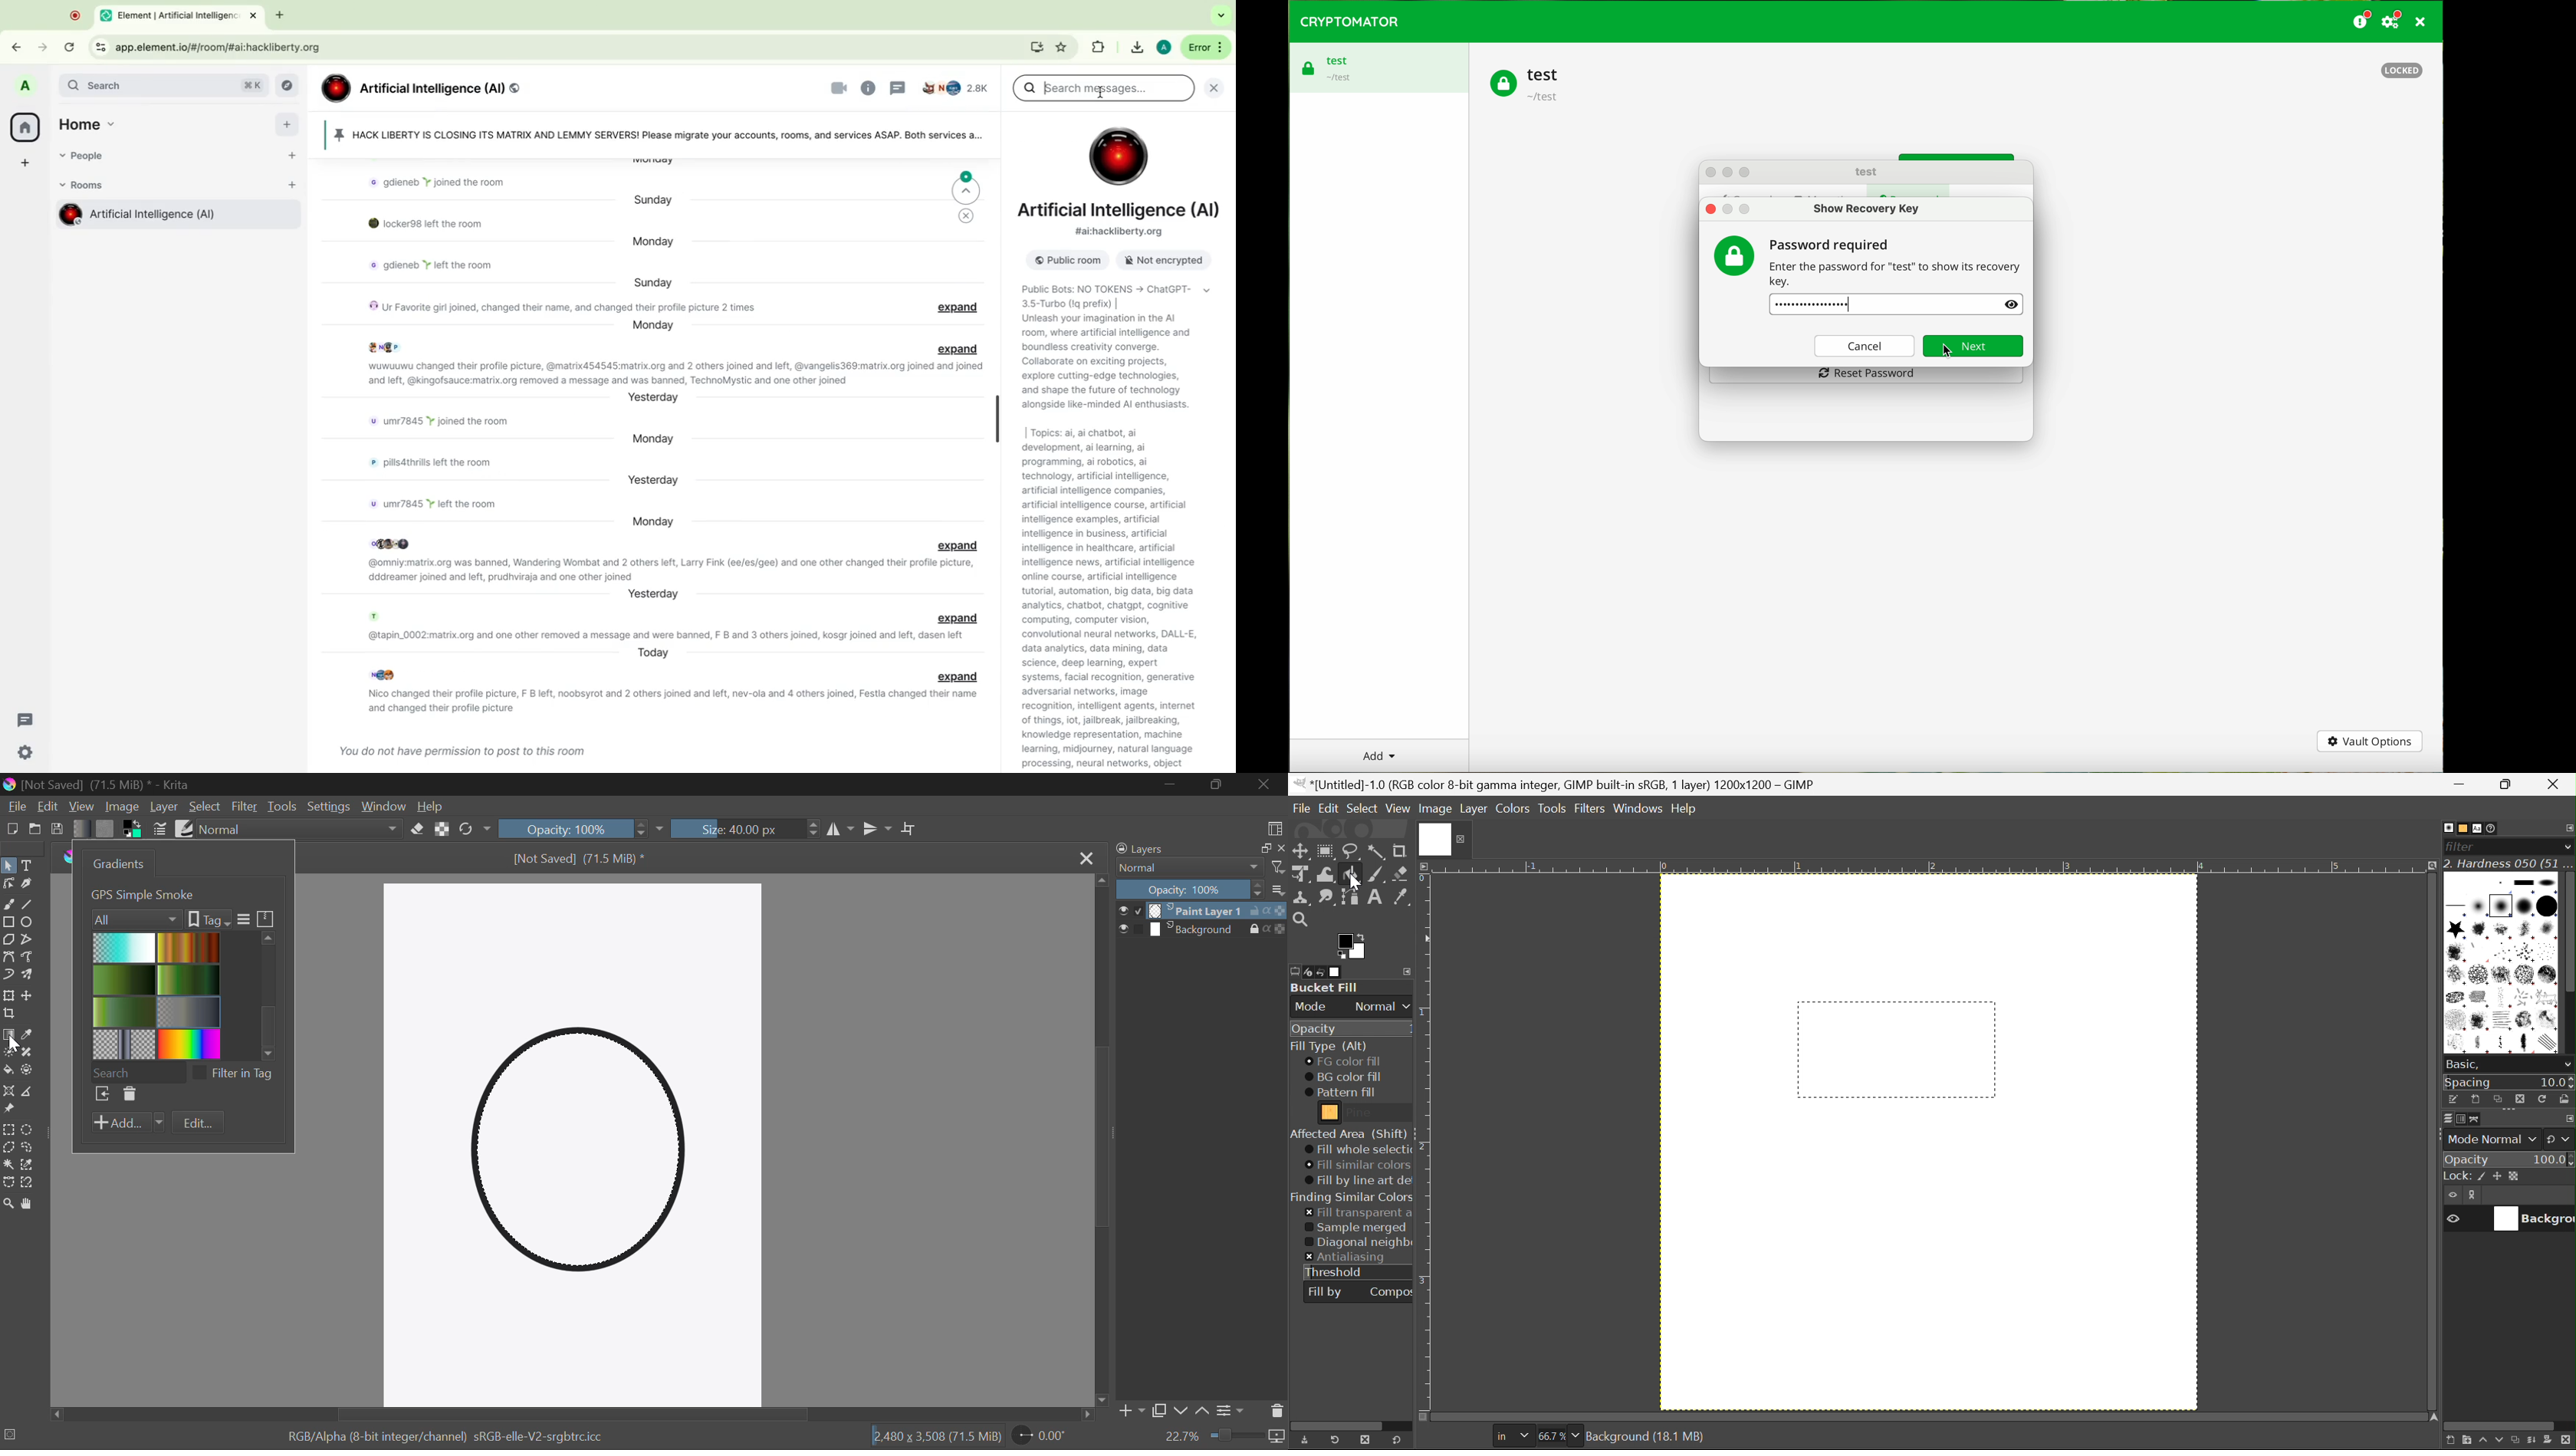  What do you see at coordinates (9, 957) in the screenshot?
I see `Bezier Curve` at bounding box center [9, 957].